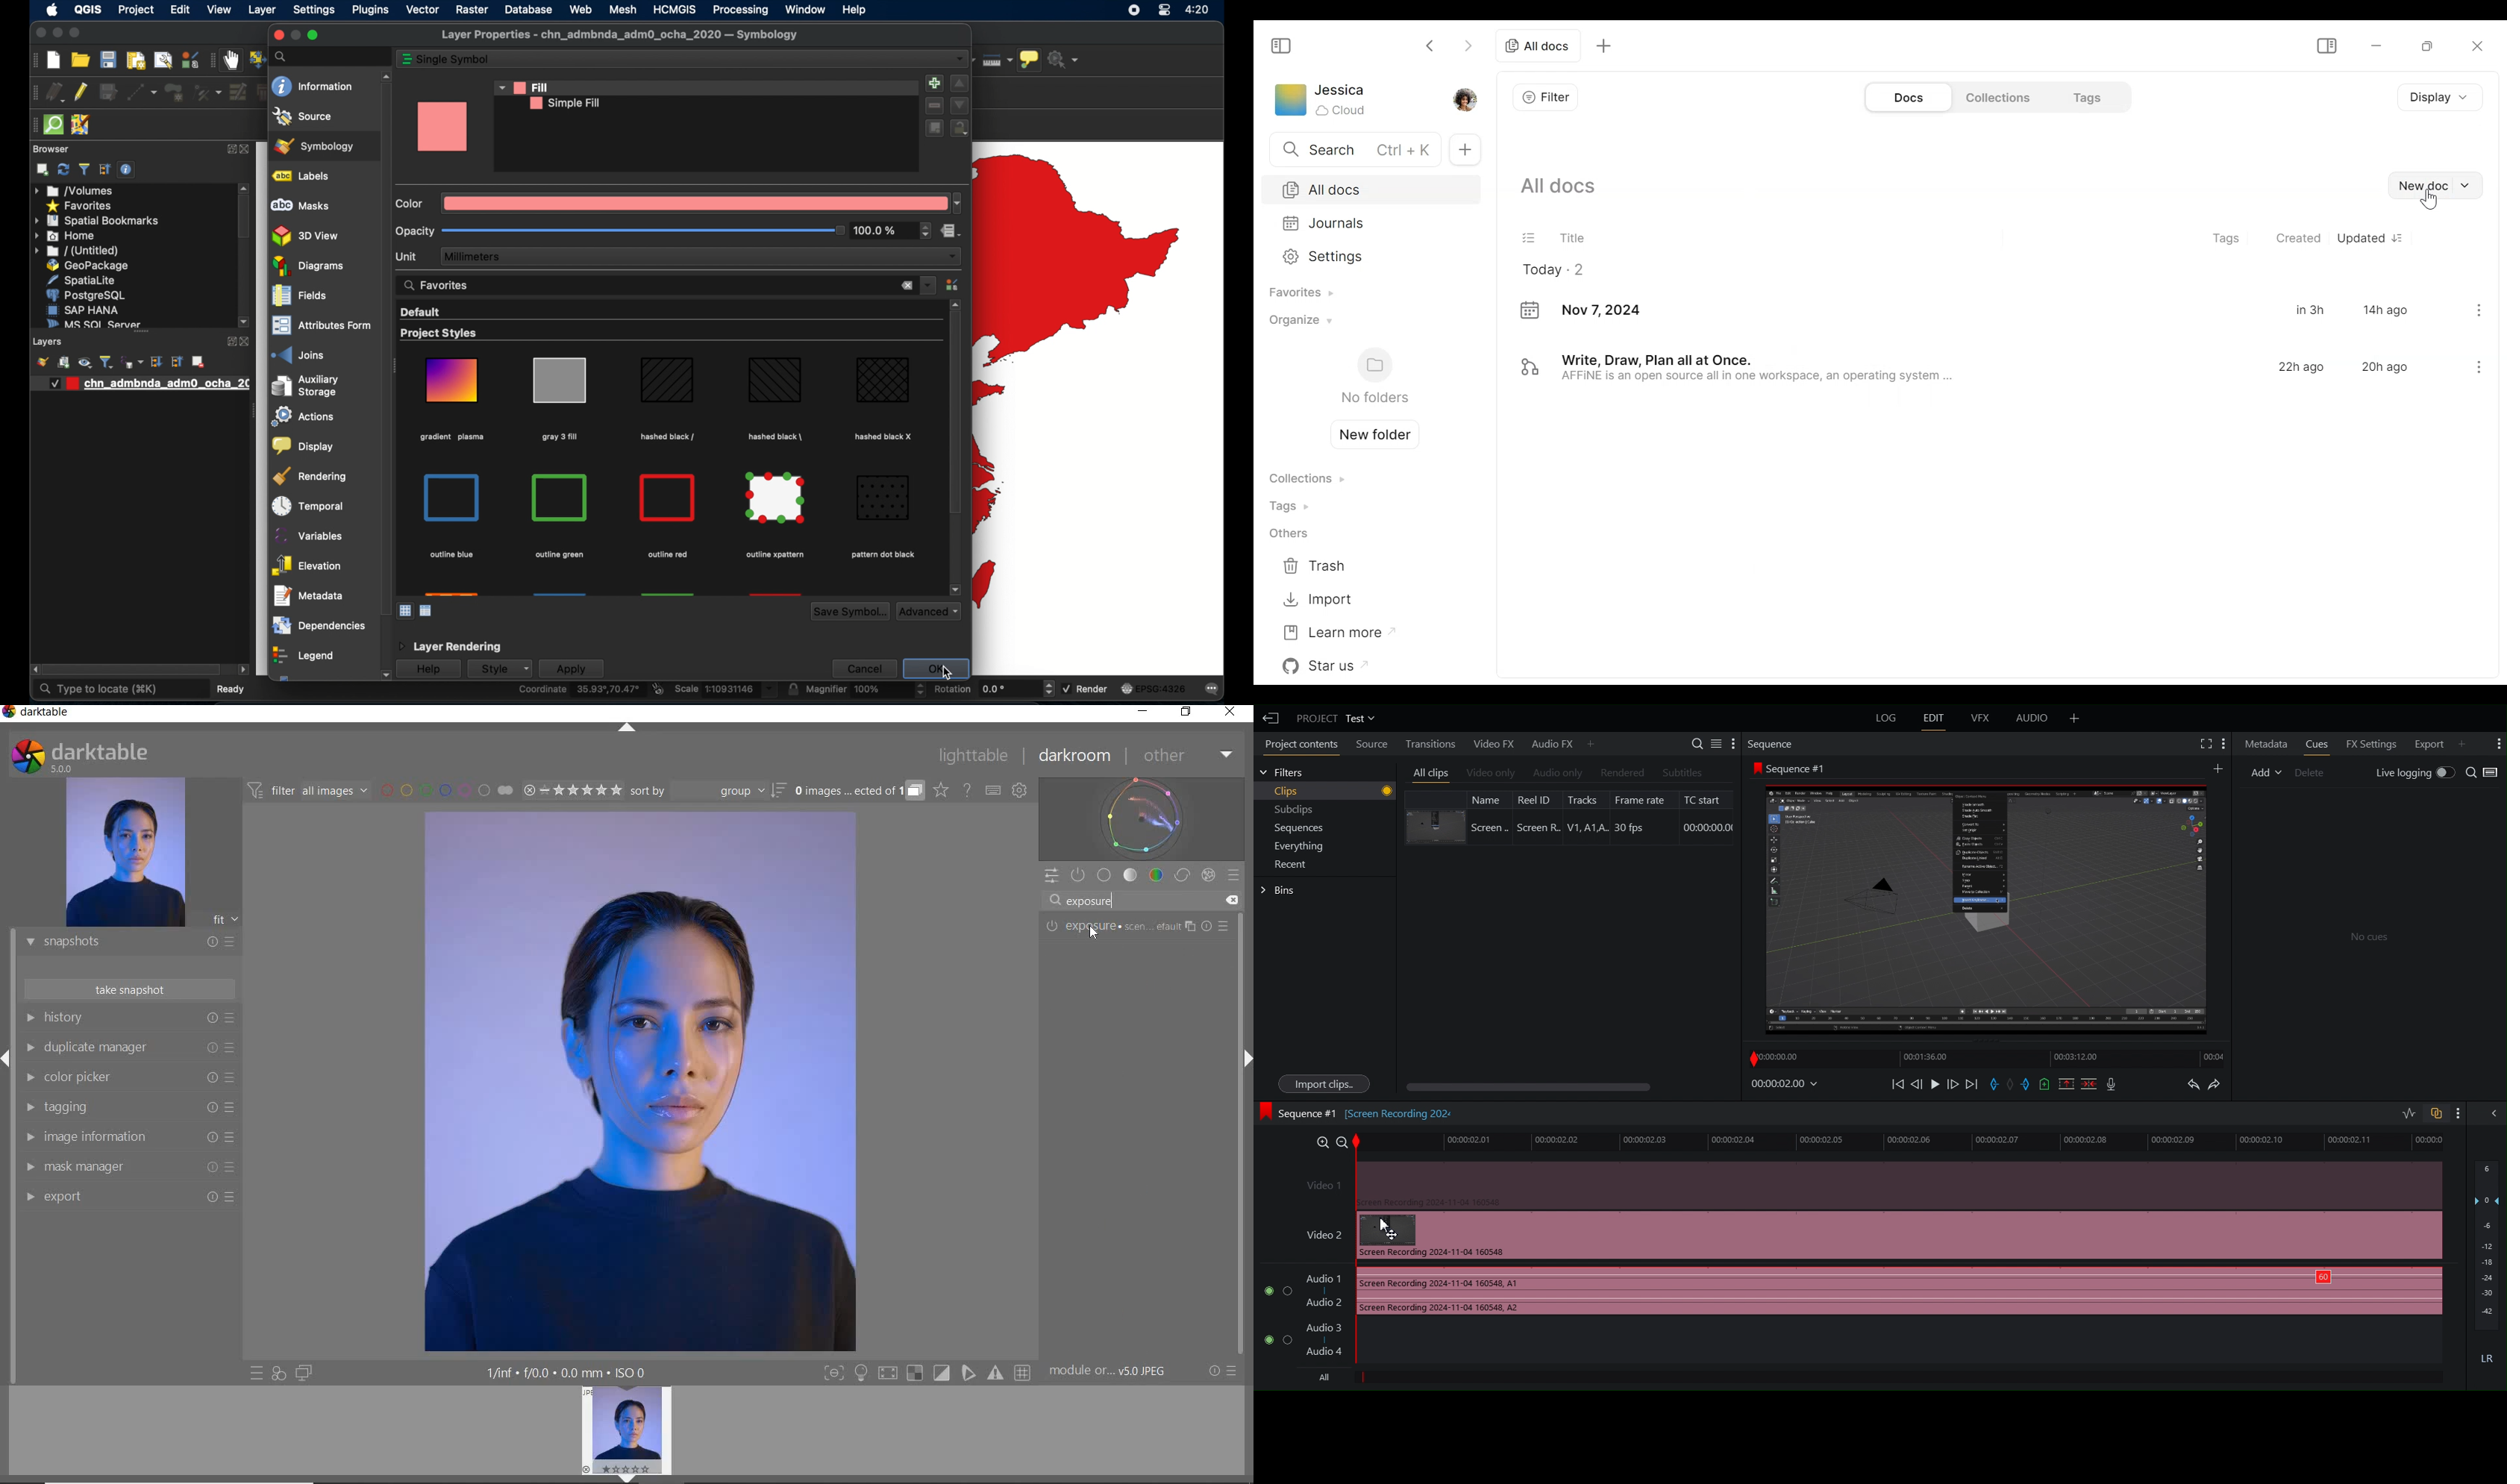 This screenshot has width=2520, height=1484. Describe the element at coordinates (80, 60) in the screenshot. I see `open project ` at that location.